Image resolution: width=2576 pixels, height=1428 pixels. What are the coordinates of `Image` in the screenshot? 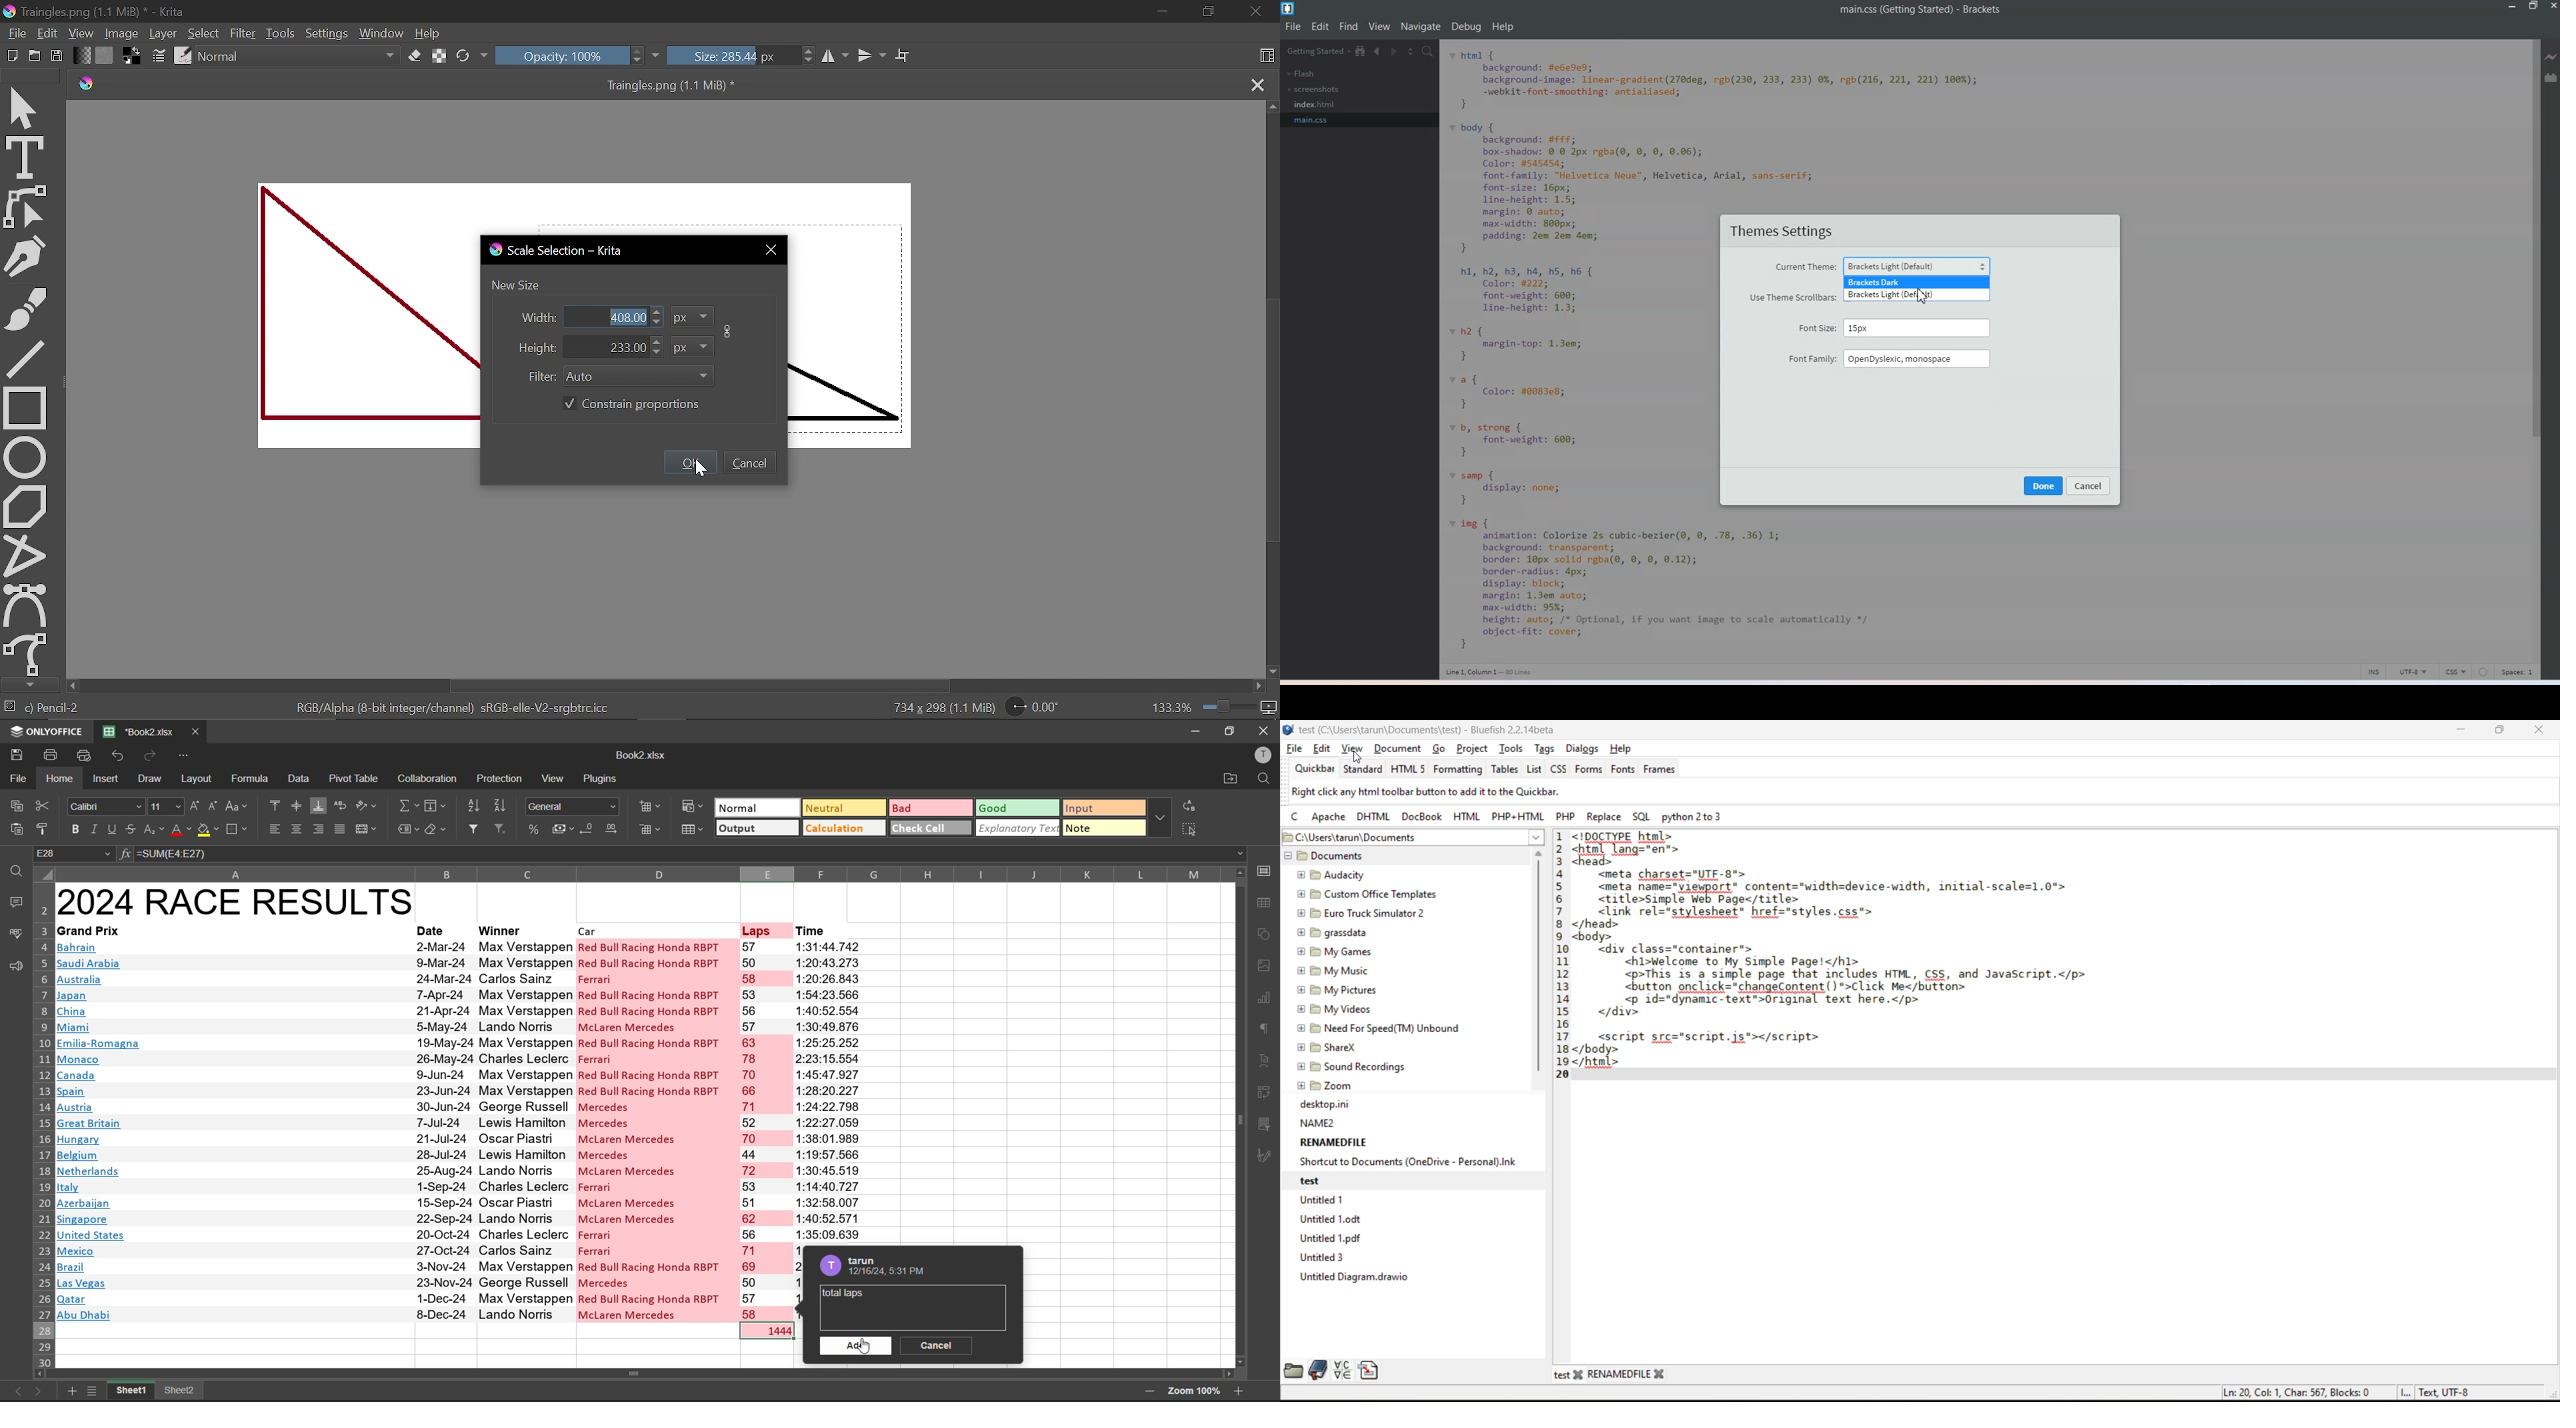 It's located at (122, 33).